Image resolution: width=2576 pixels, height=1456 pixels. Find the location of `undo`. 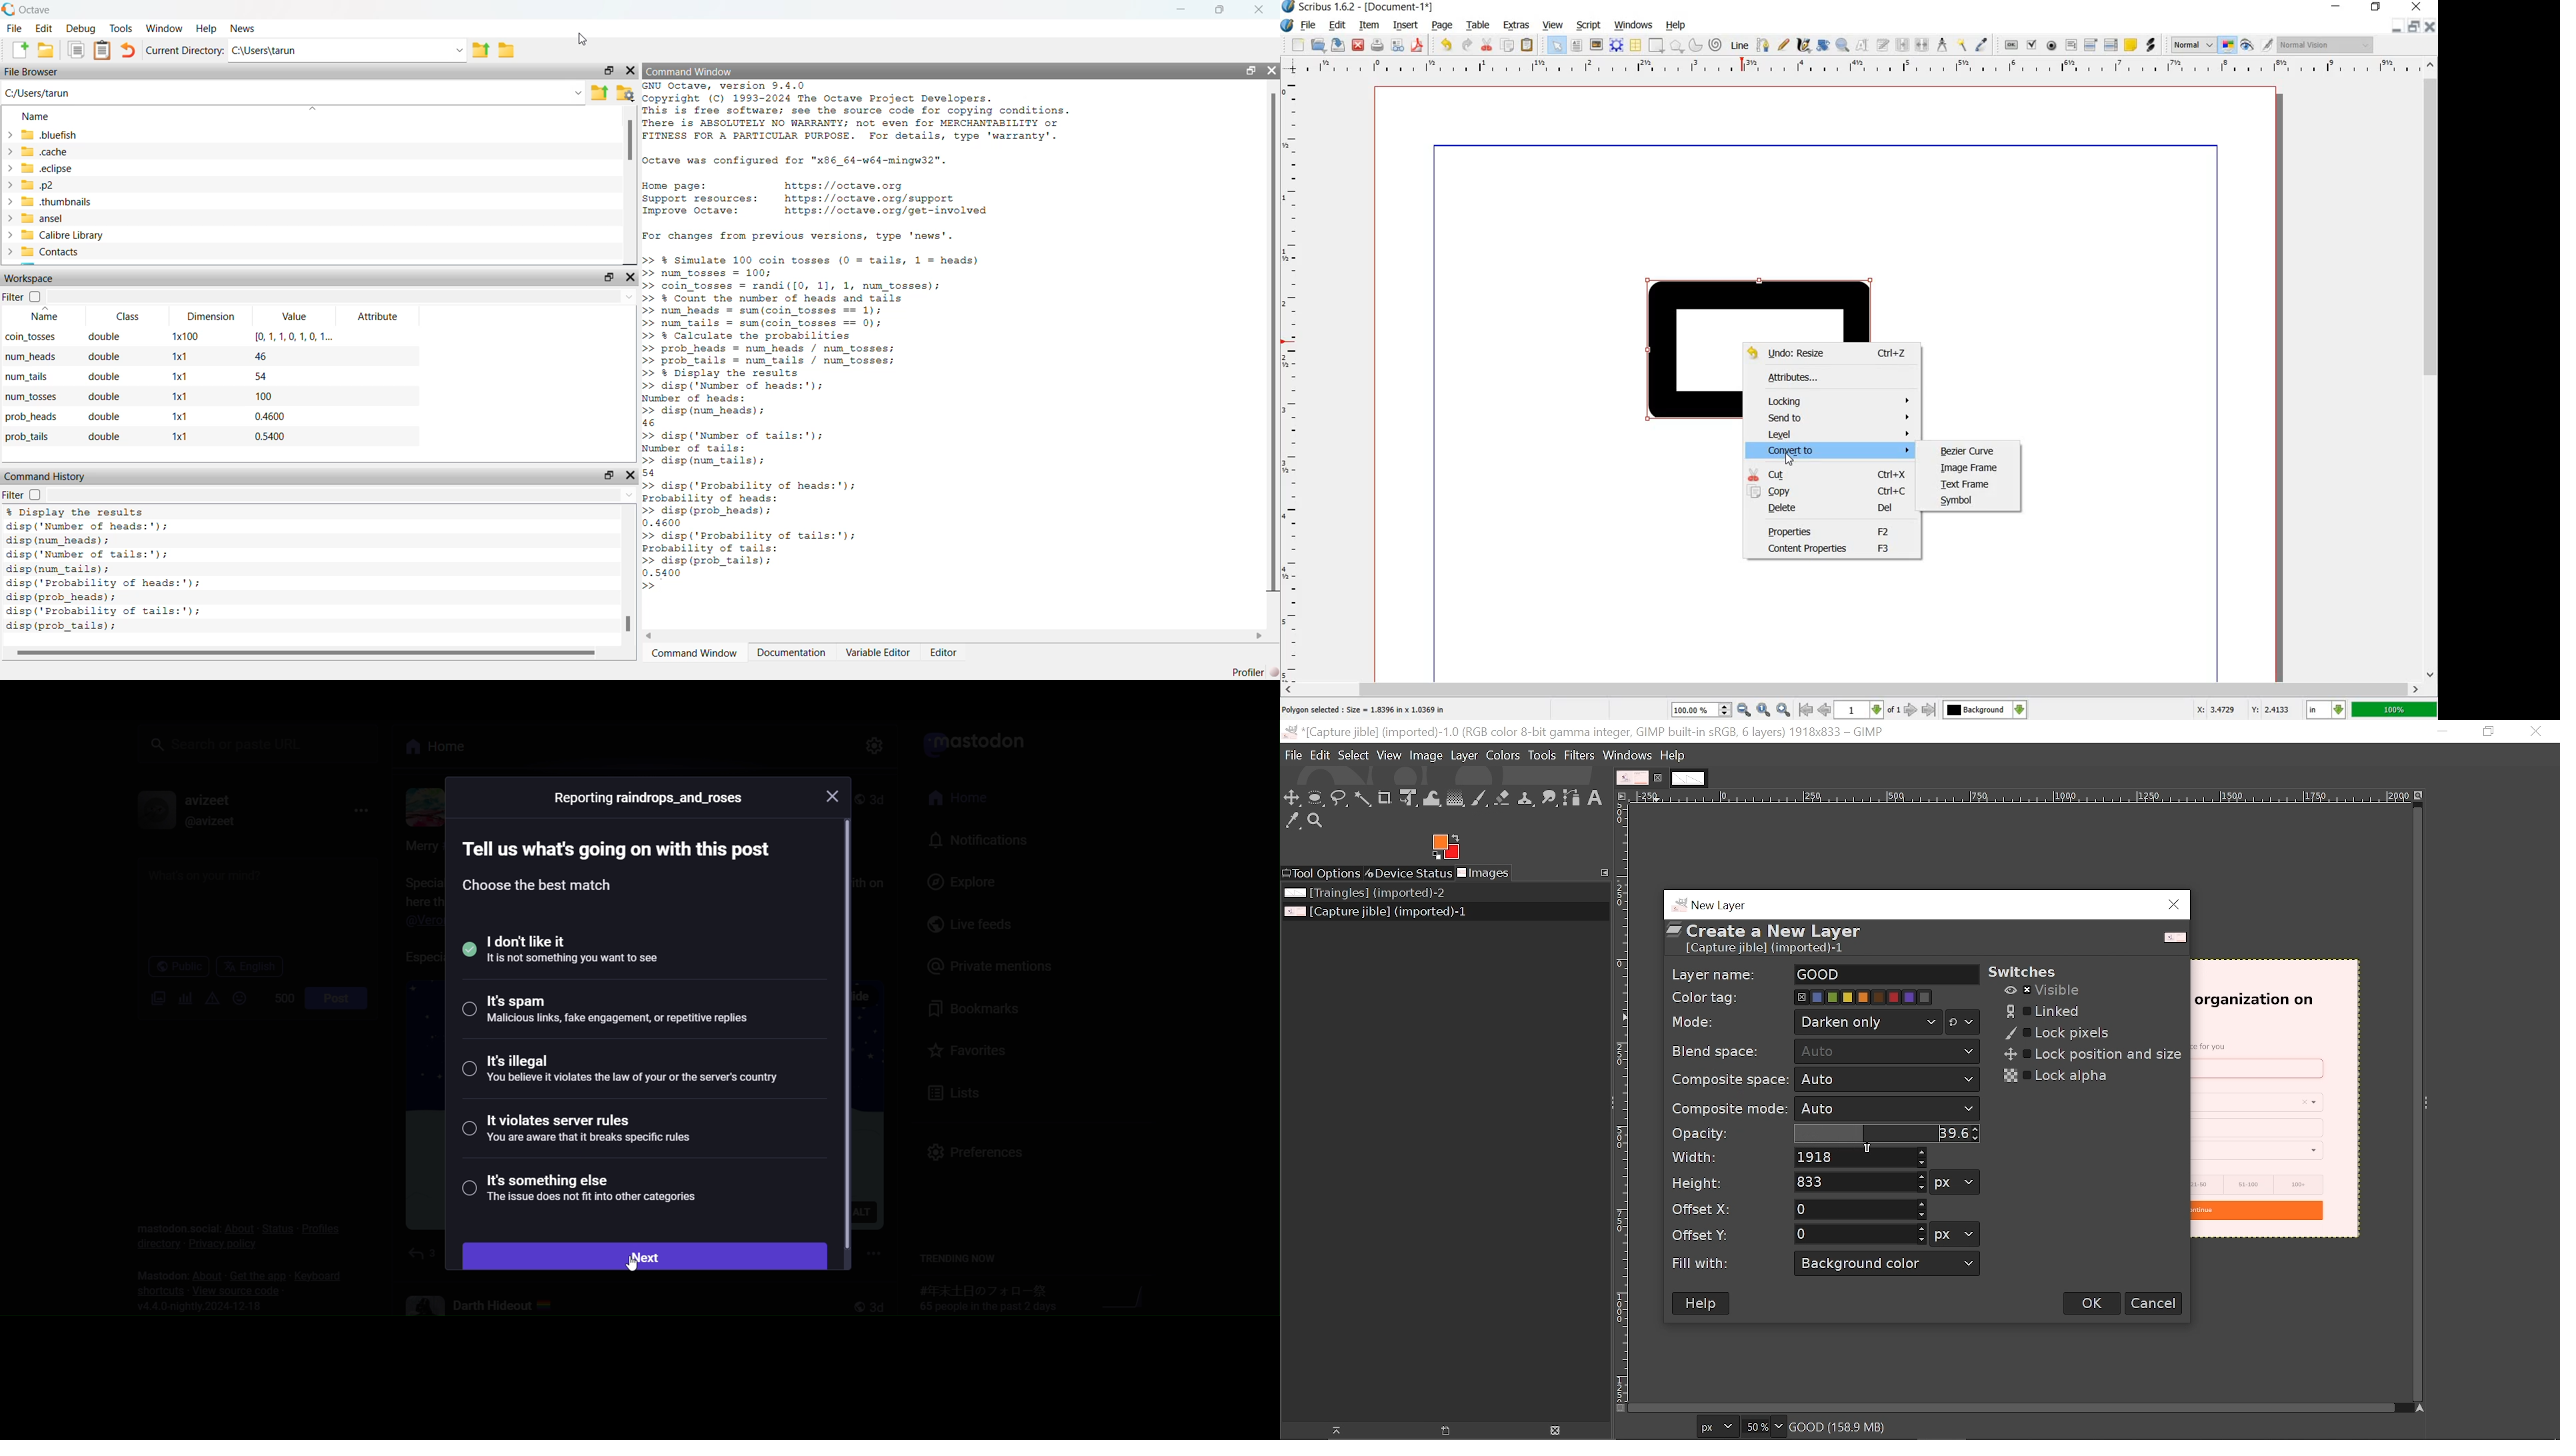

undo is located at coordinates (1447, 44).